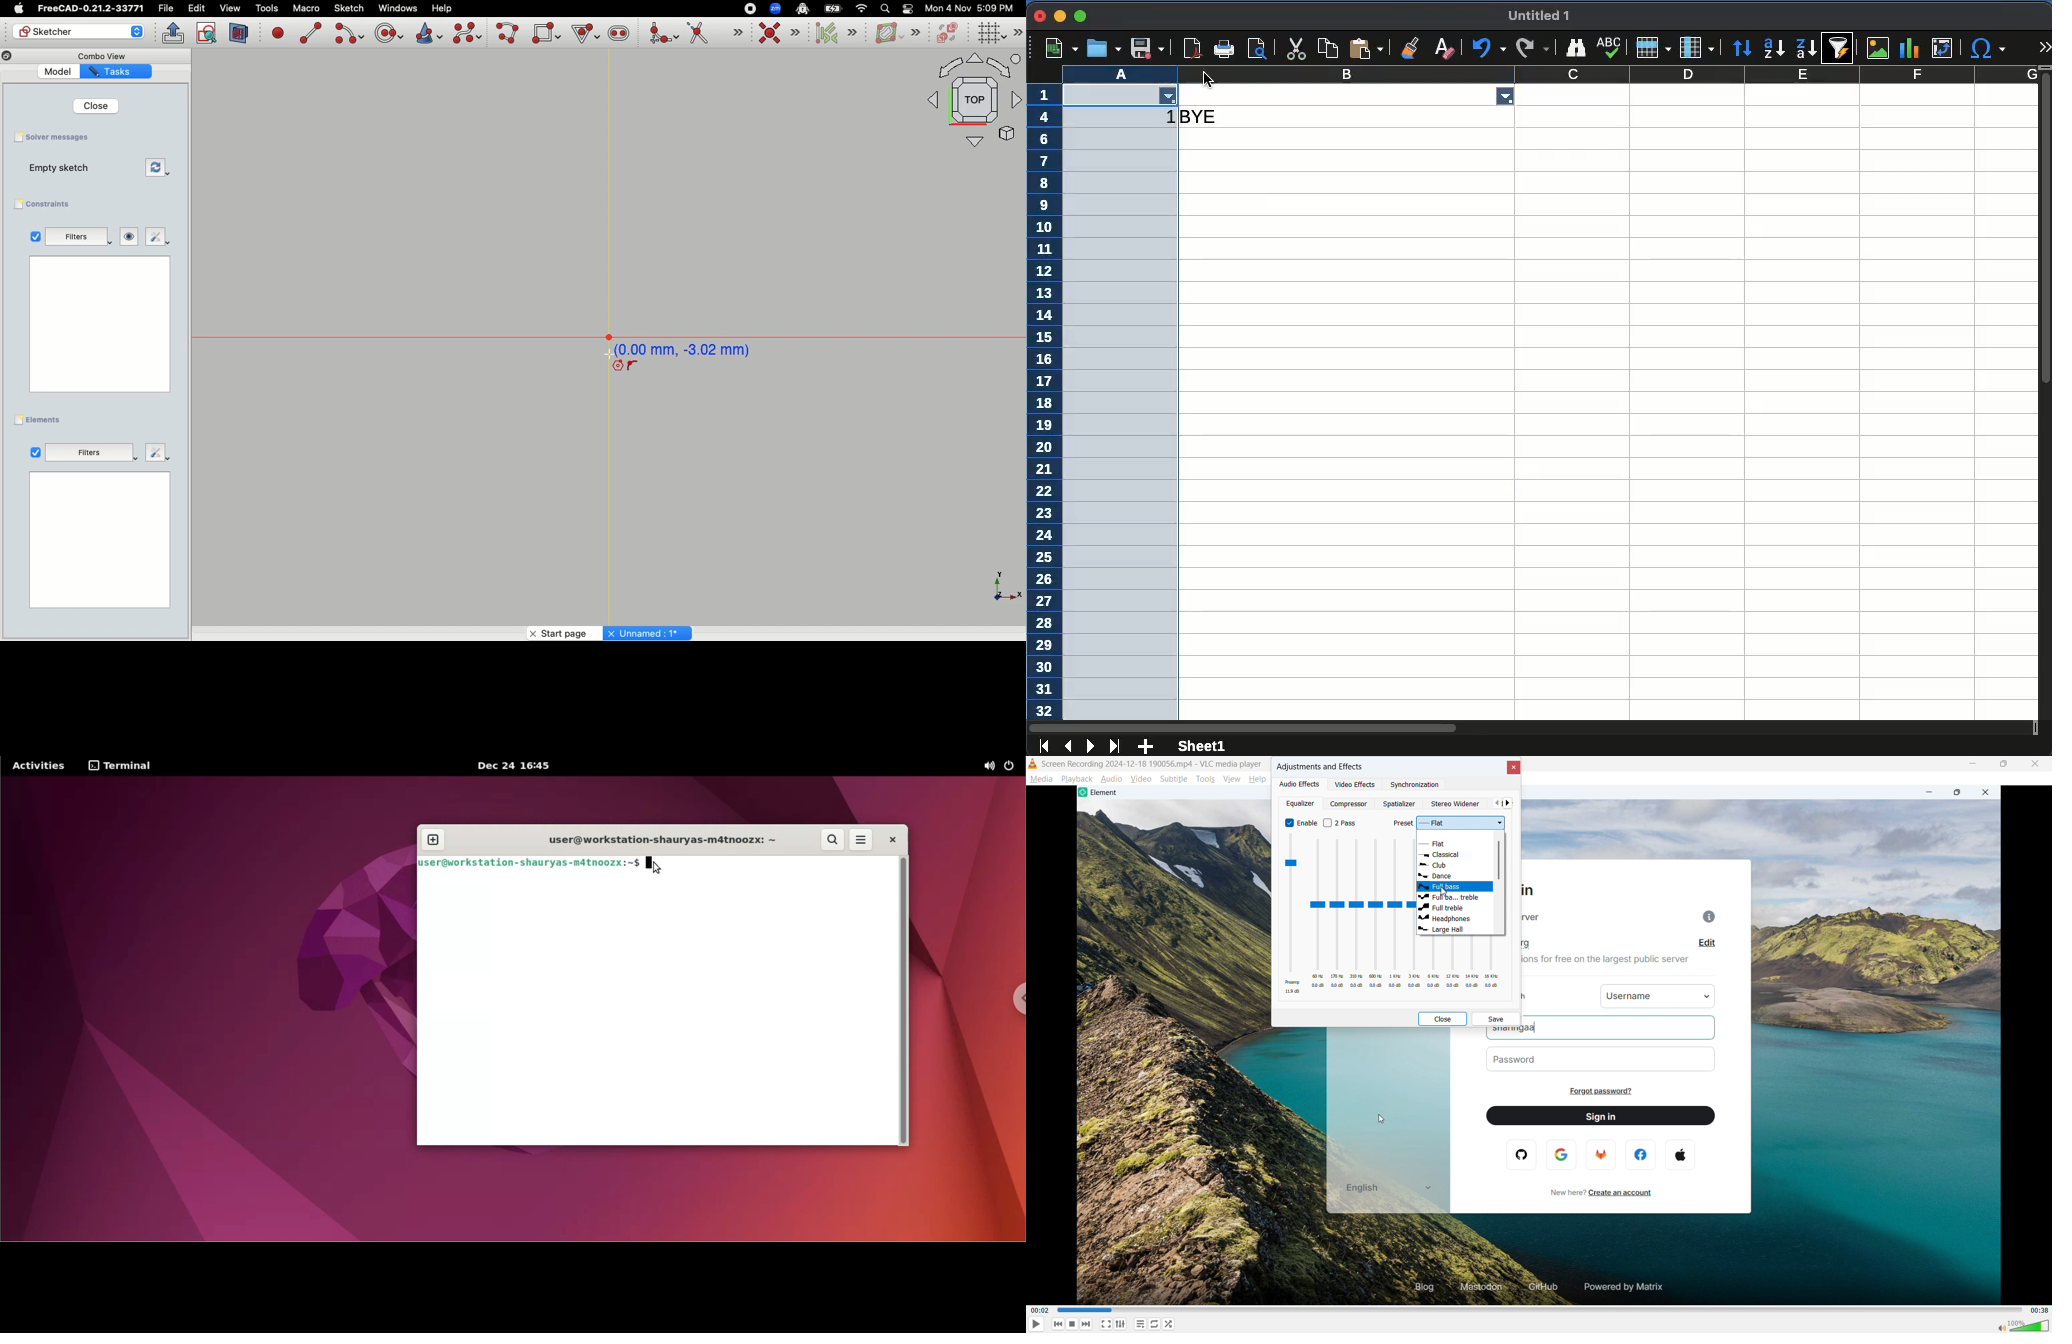 This screenshot has width=2072, height=1344. Describe the element at coordinates (690, 349) in the screenshot. I see `Coordinates` at that location.